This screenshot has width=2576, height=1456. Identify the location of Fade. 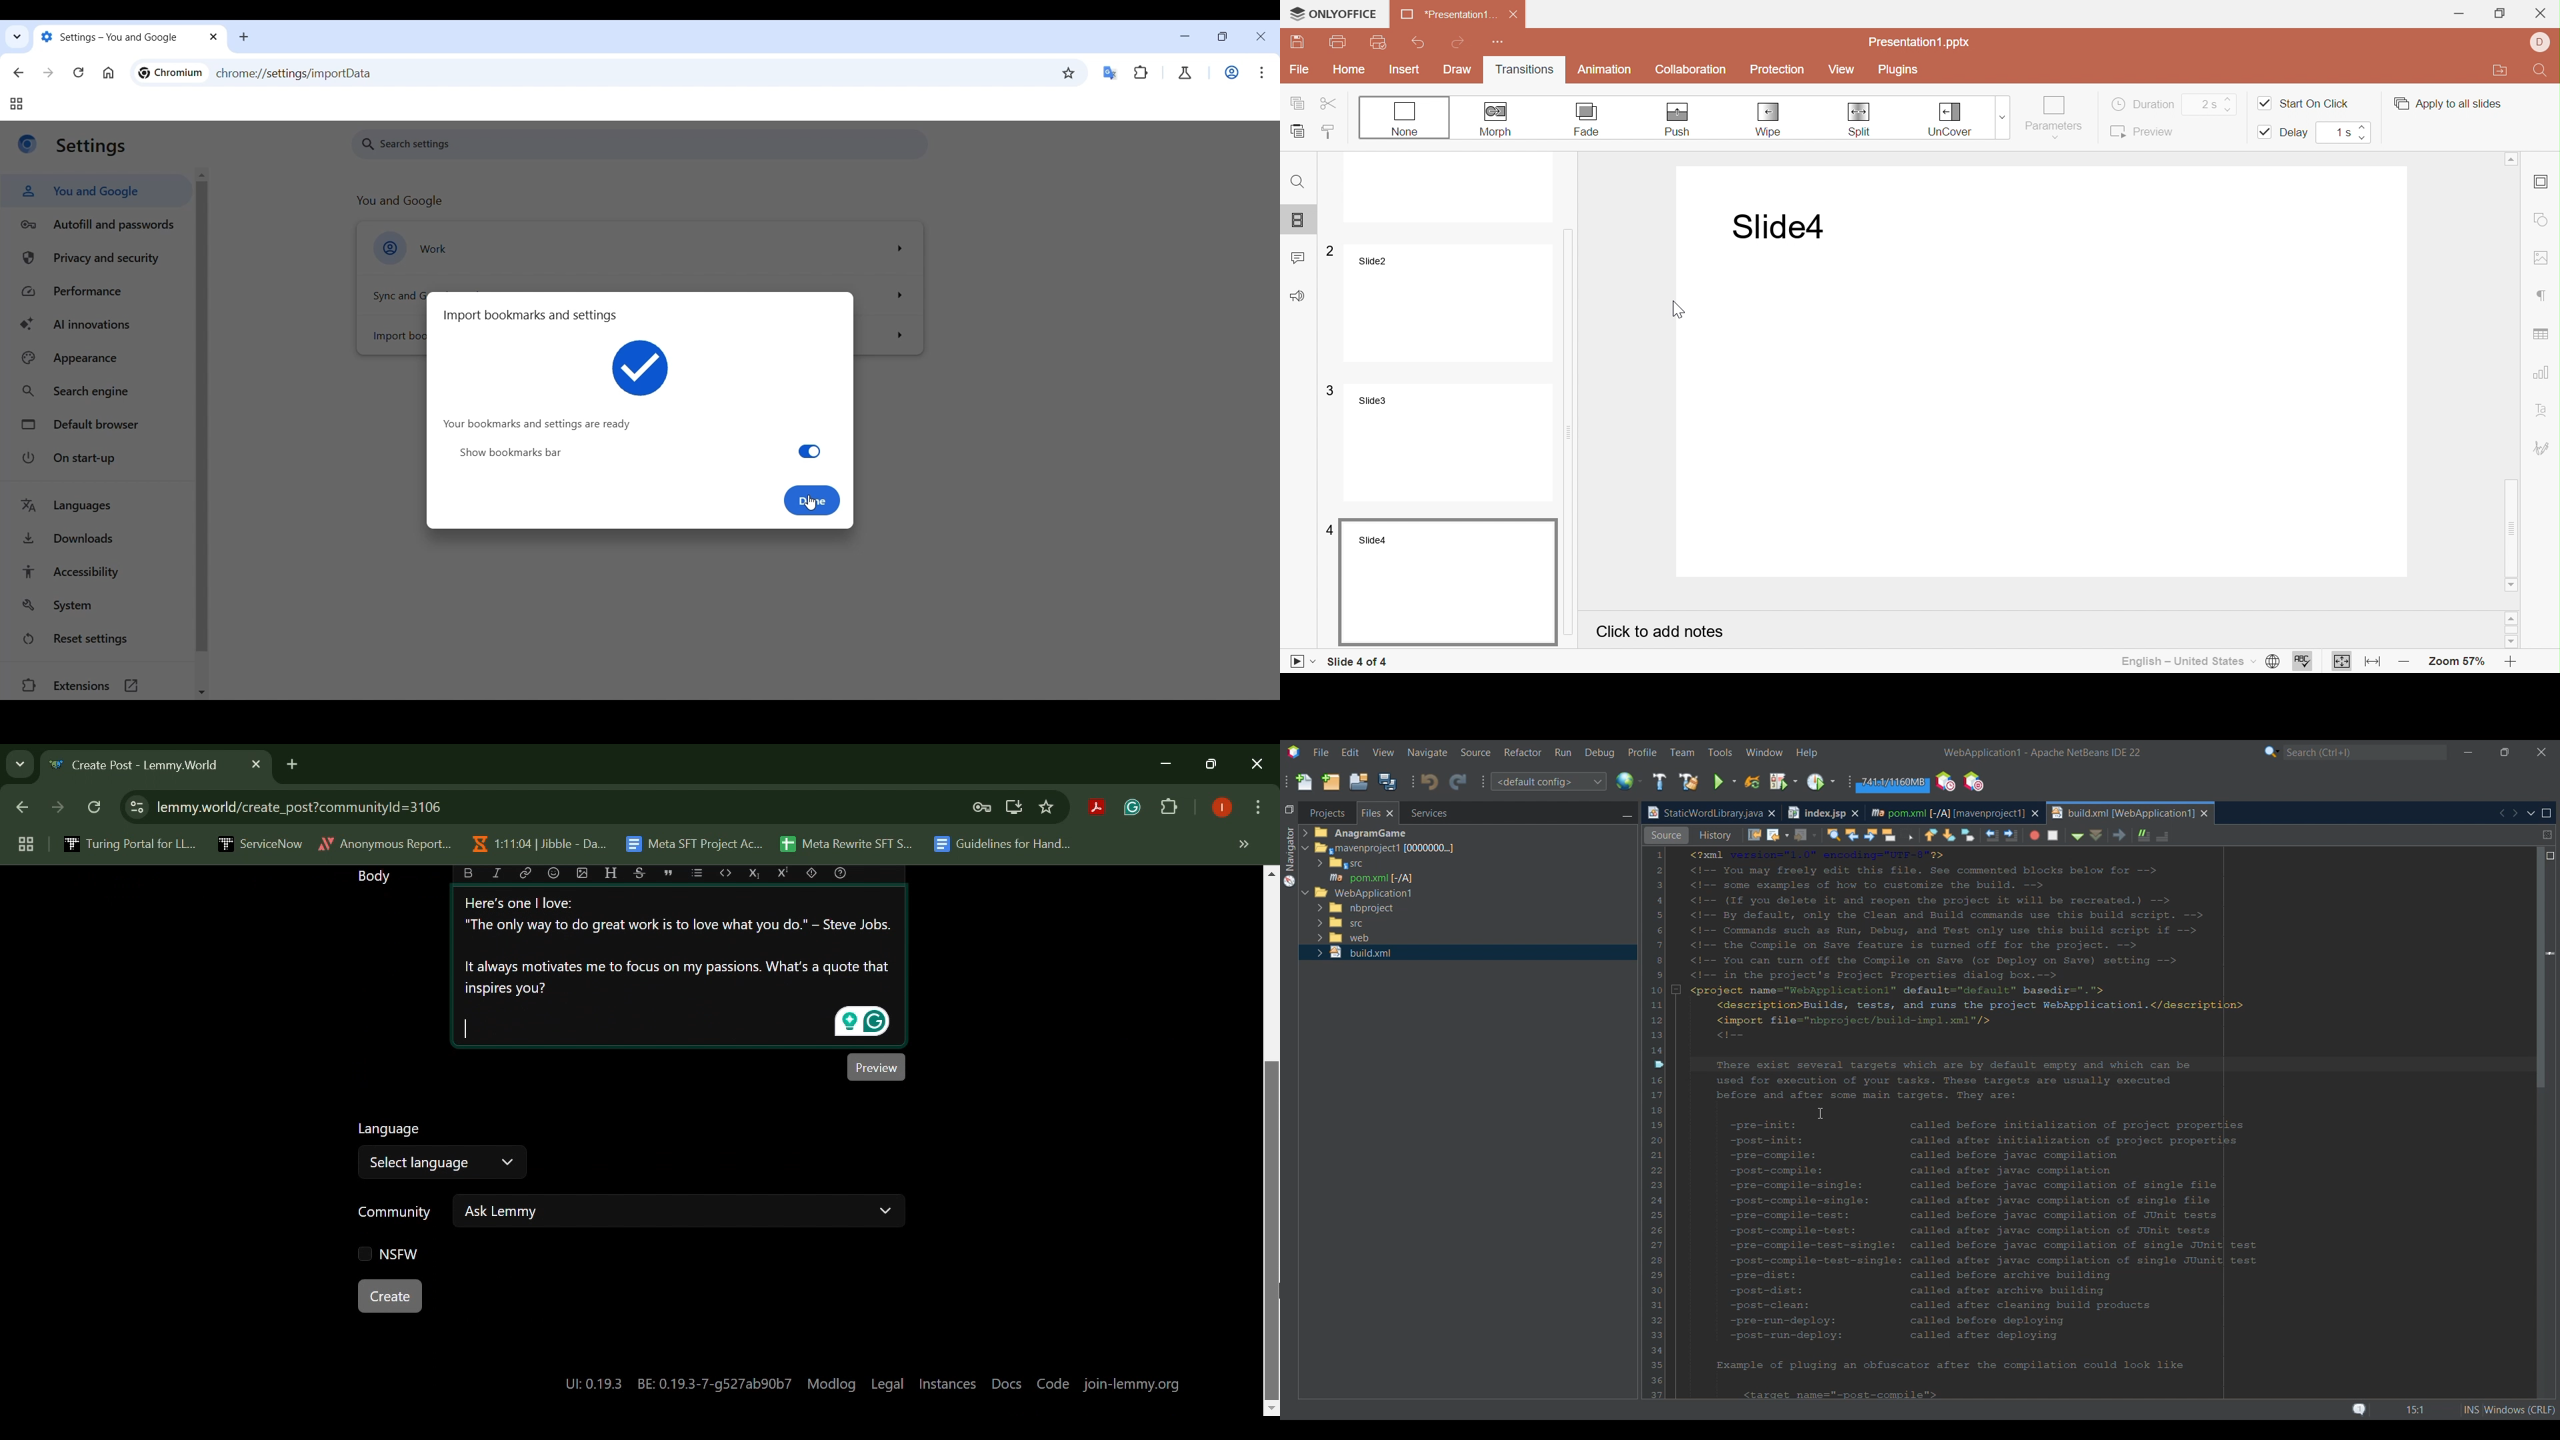
(1587, 120).